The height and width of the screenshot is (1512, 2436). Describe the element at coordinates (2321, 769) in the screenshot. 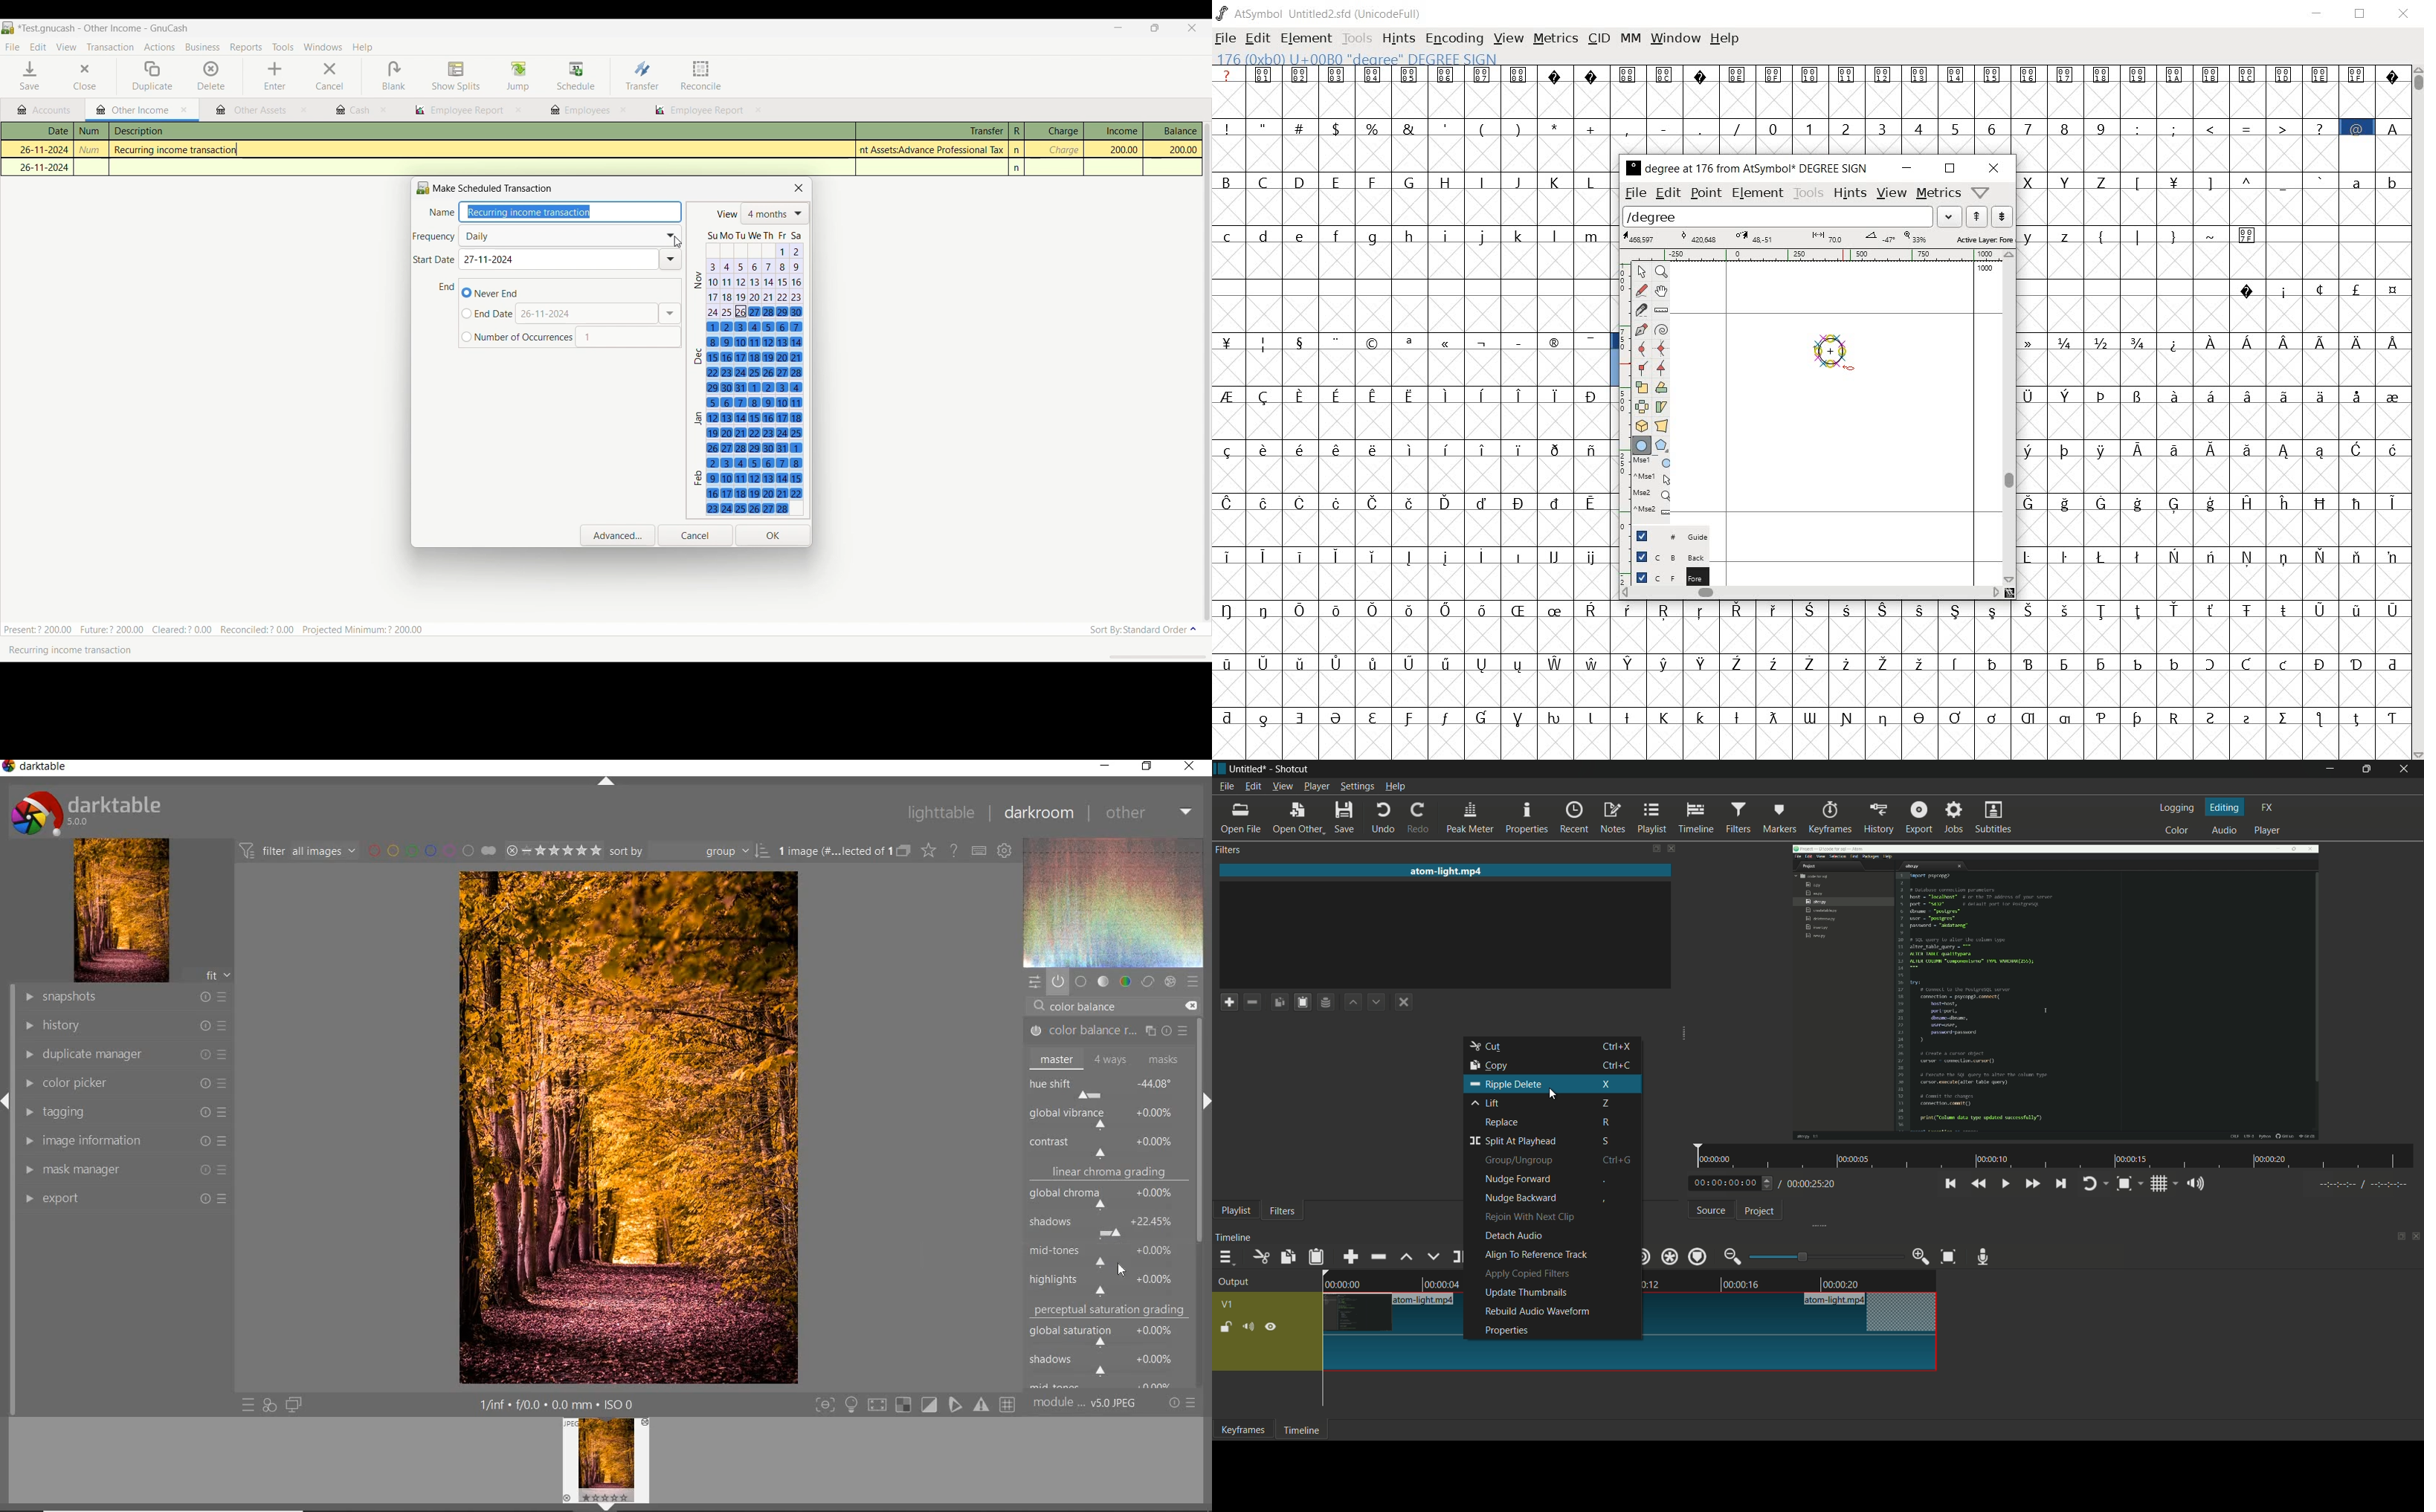

I see `Minimize` at that location.